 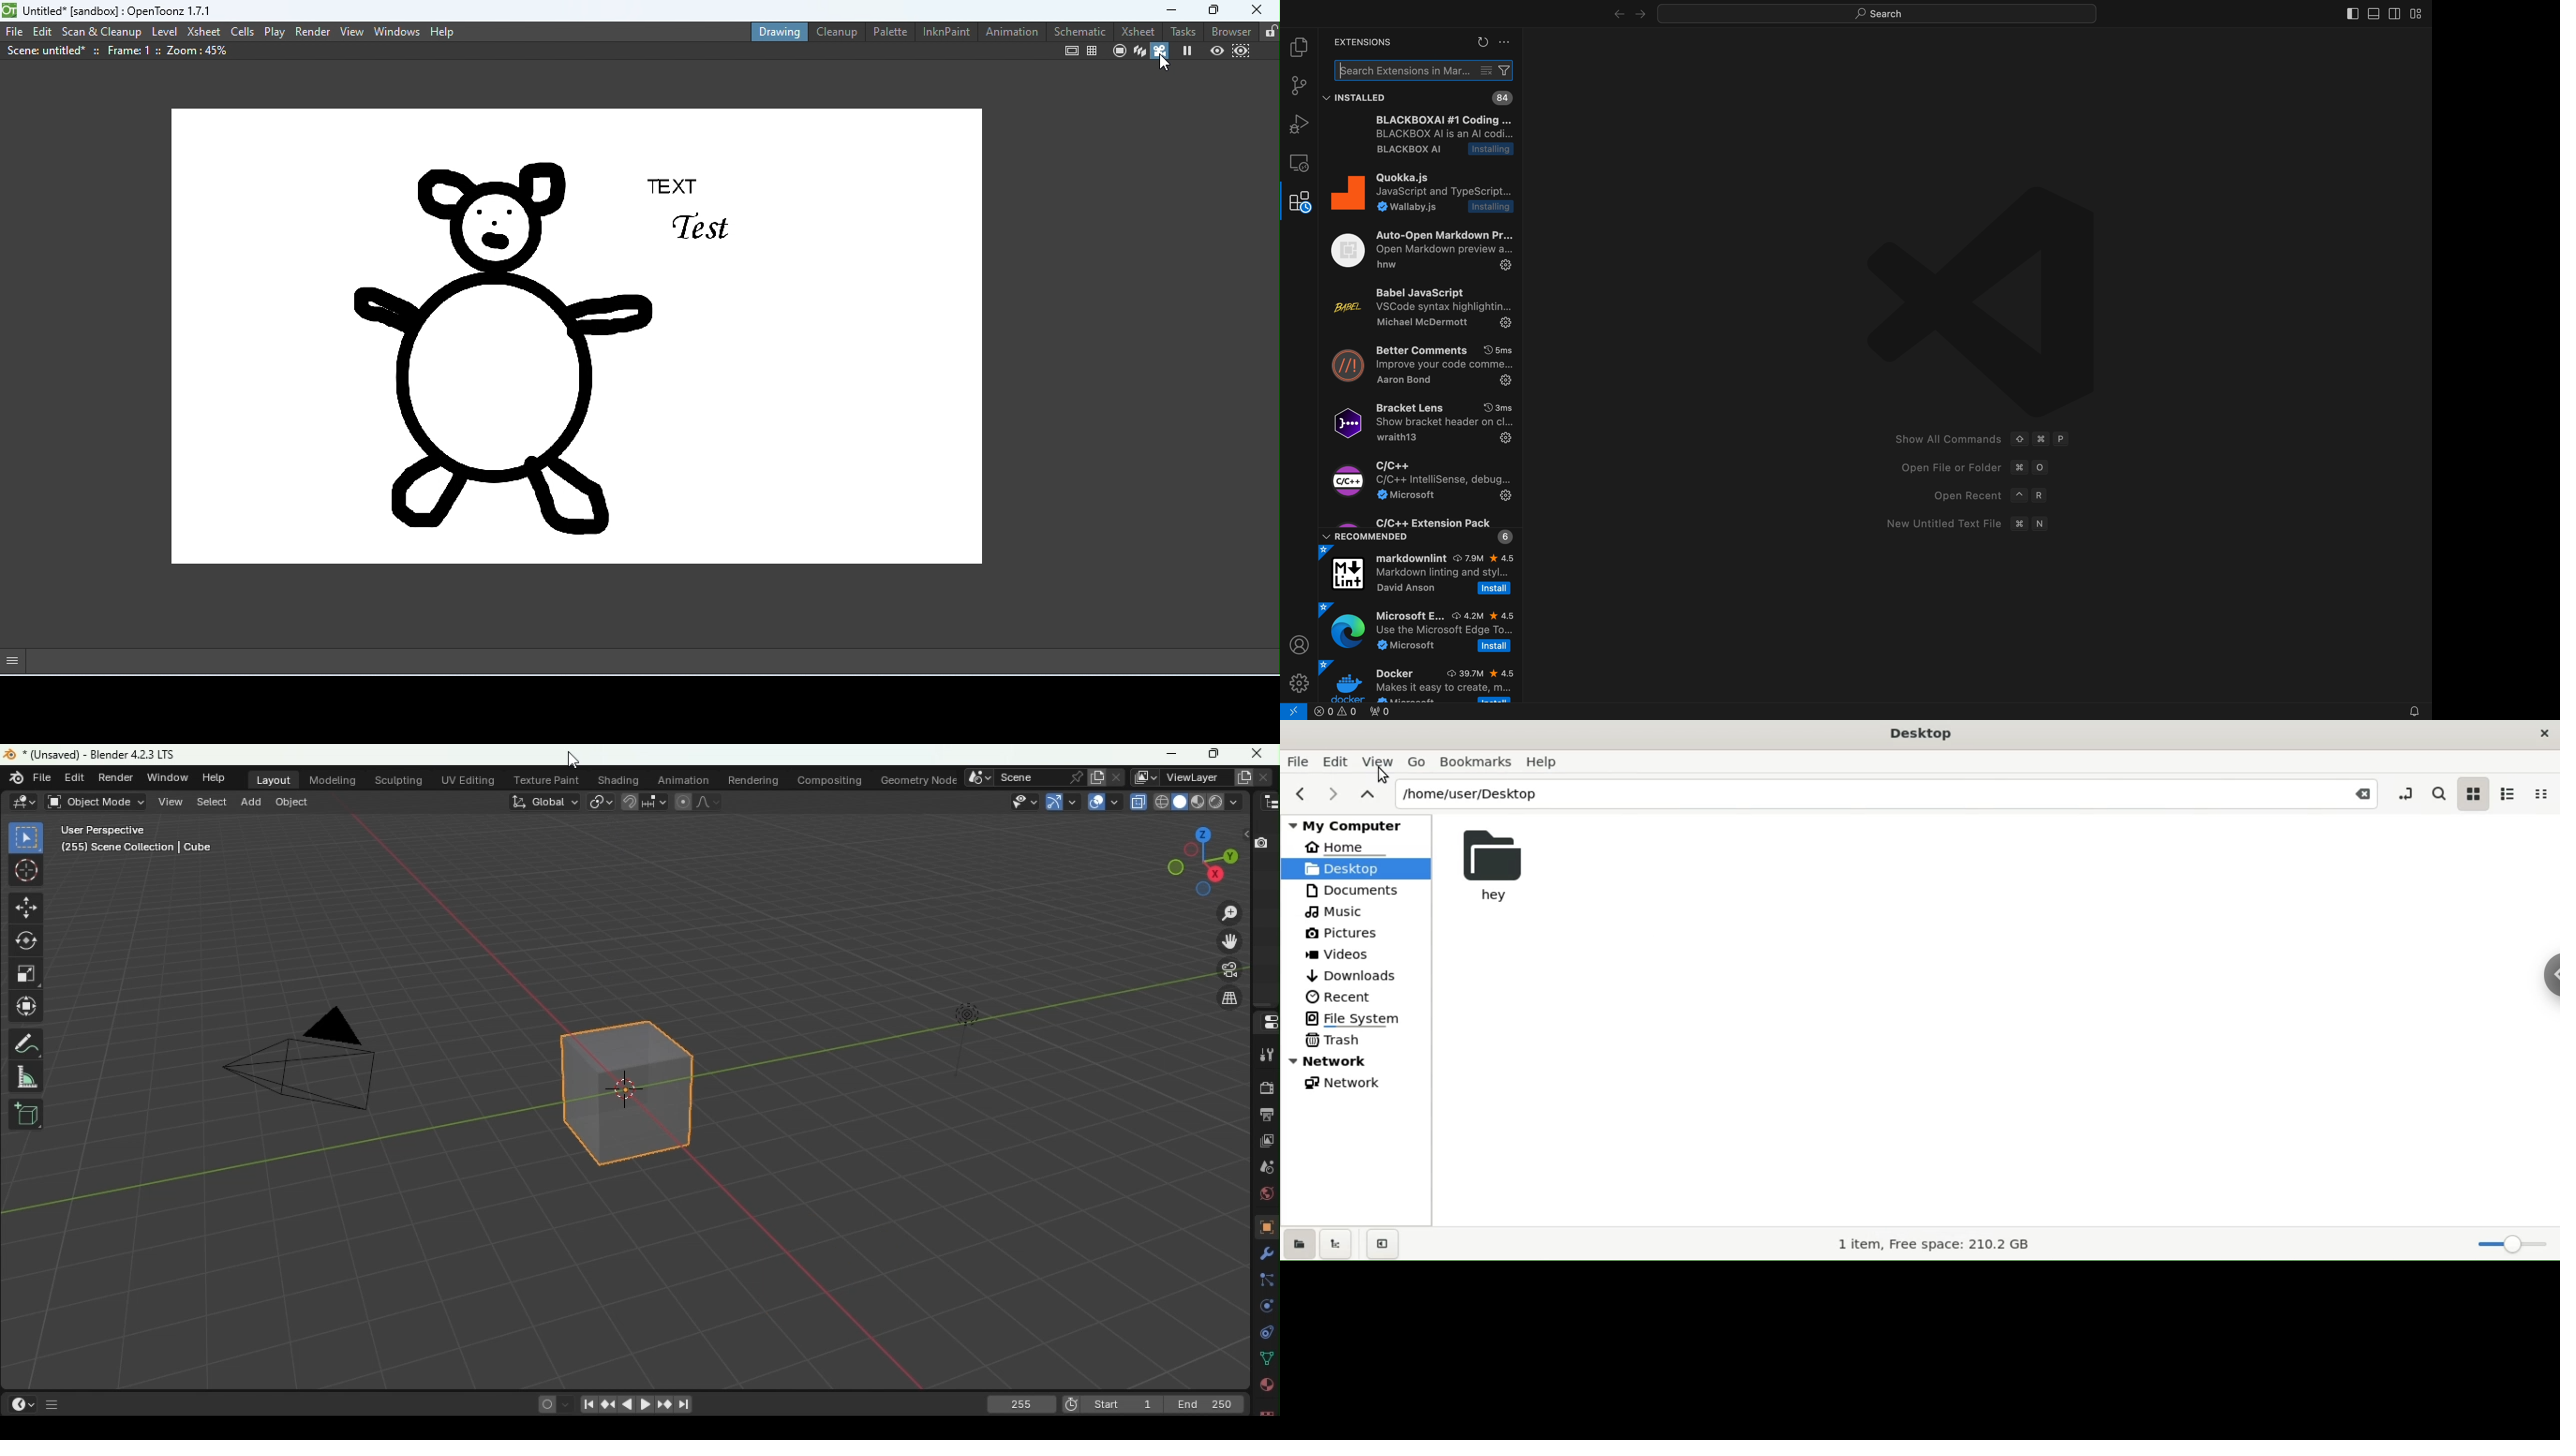 I want to click on Drawing, so click(x=774, y=30).